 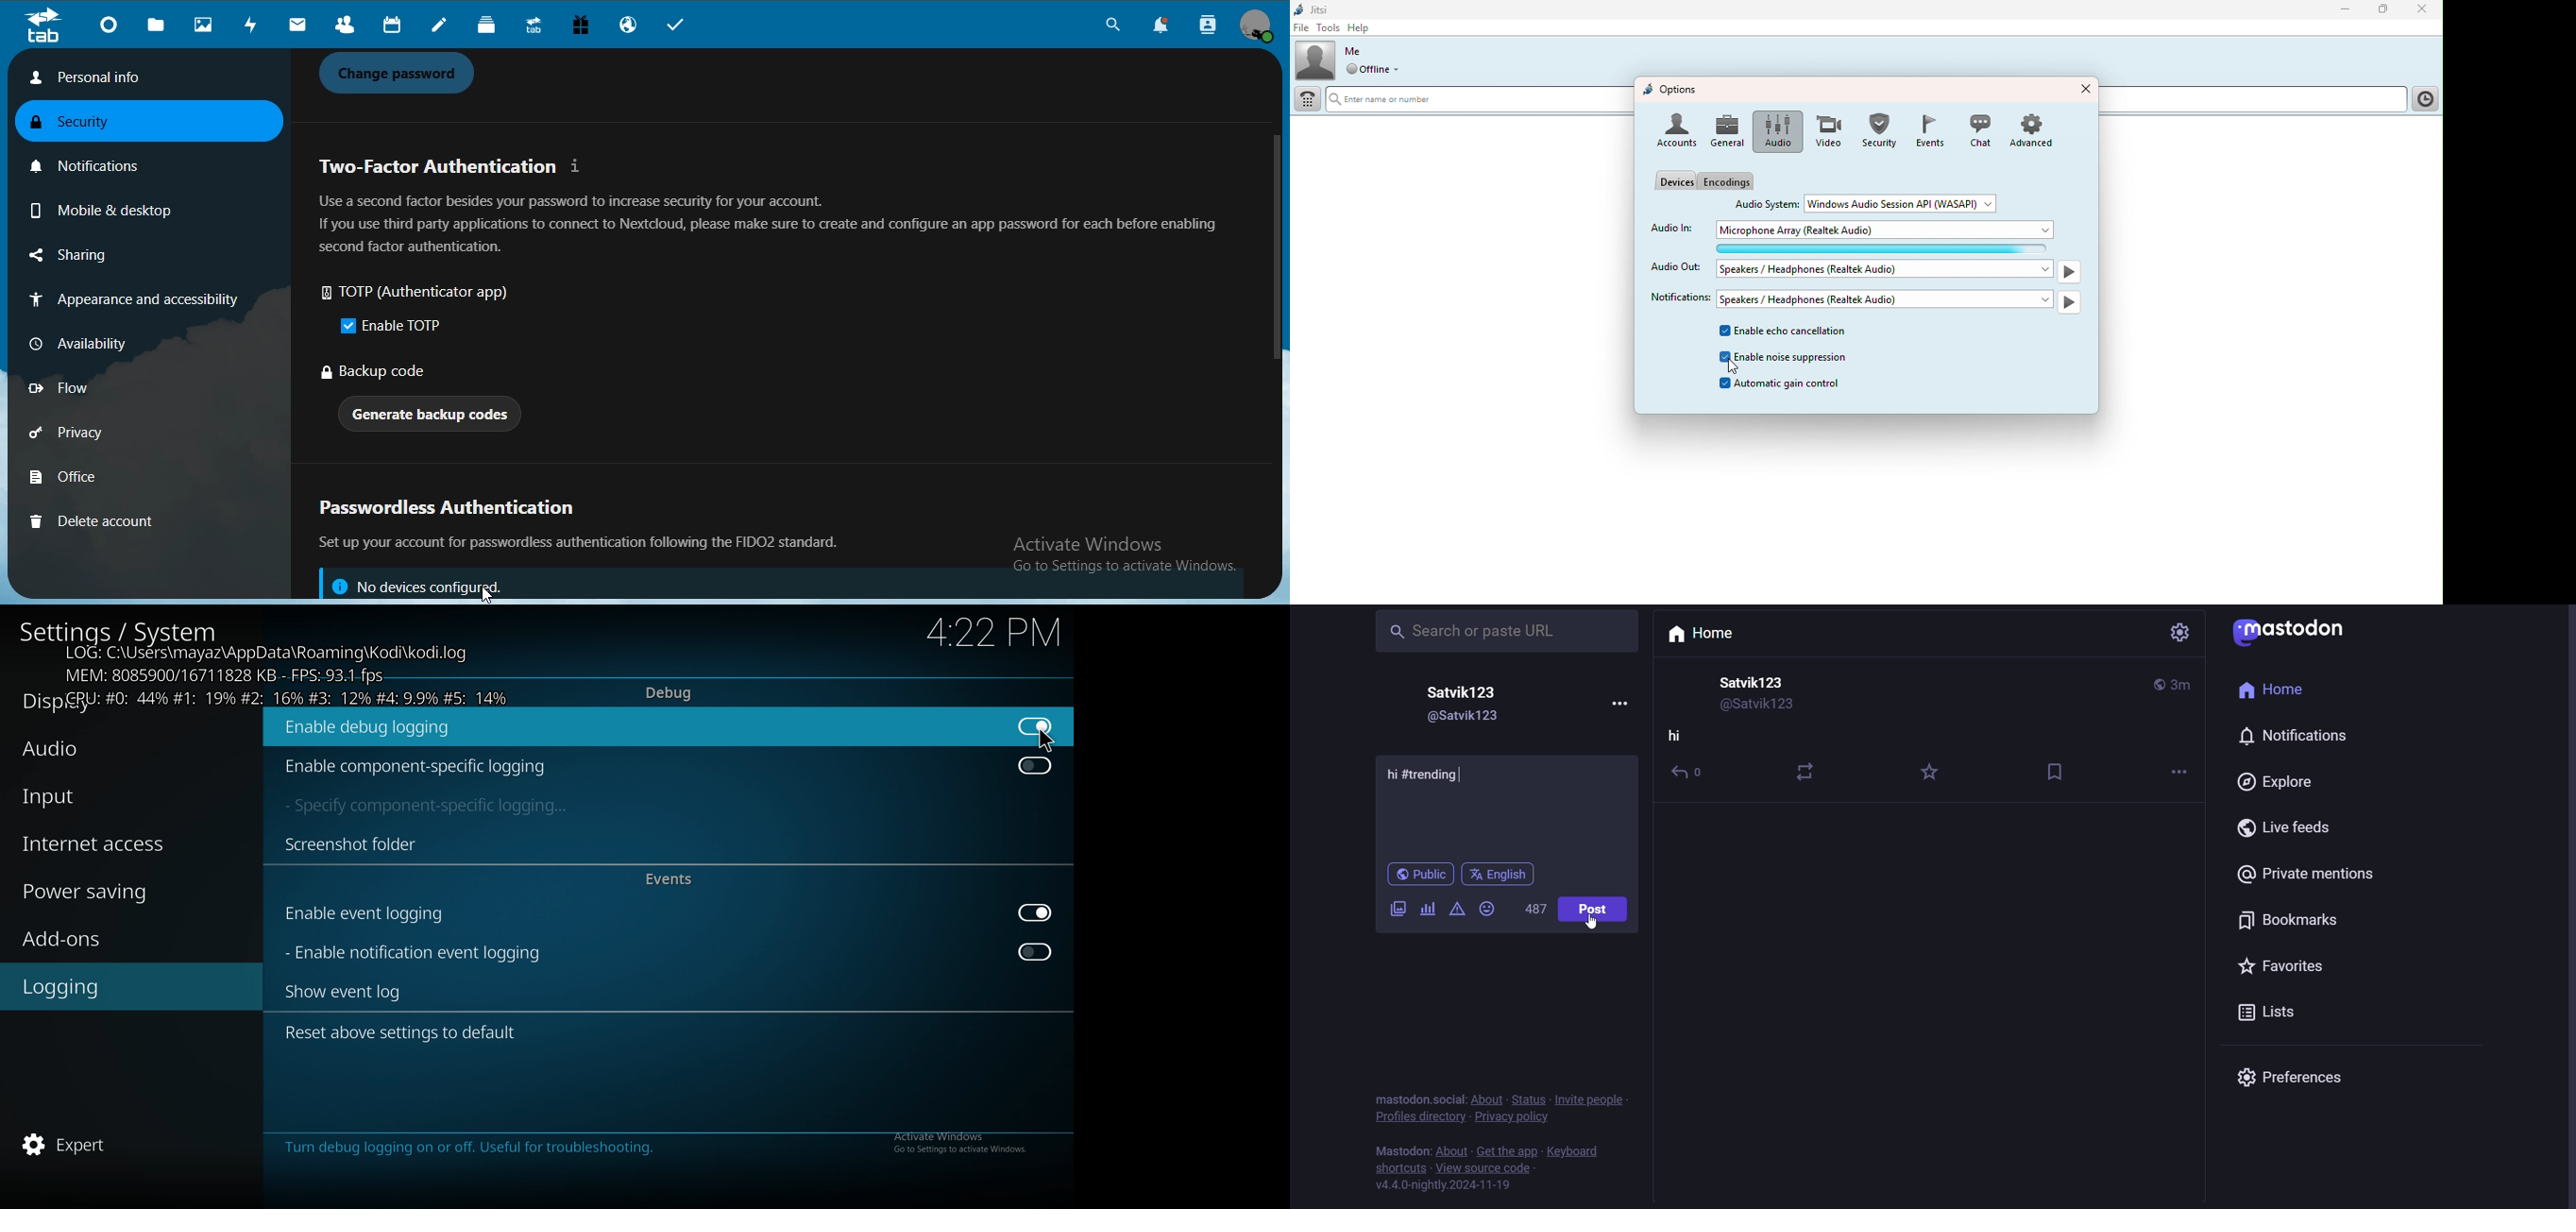 I want to click on Security, so click(x=1878, y=130).